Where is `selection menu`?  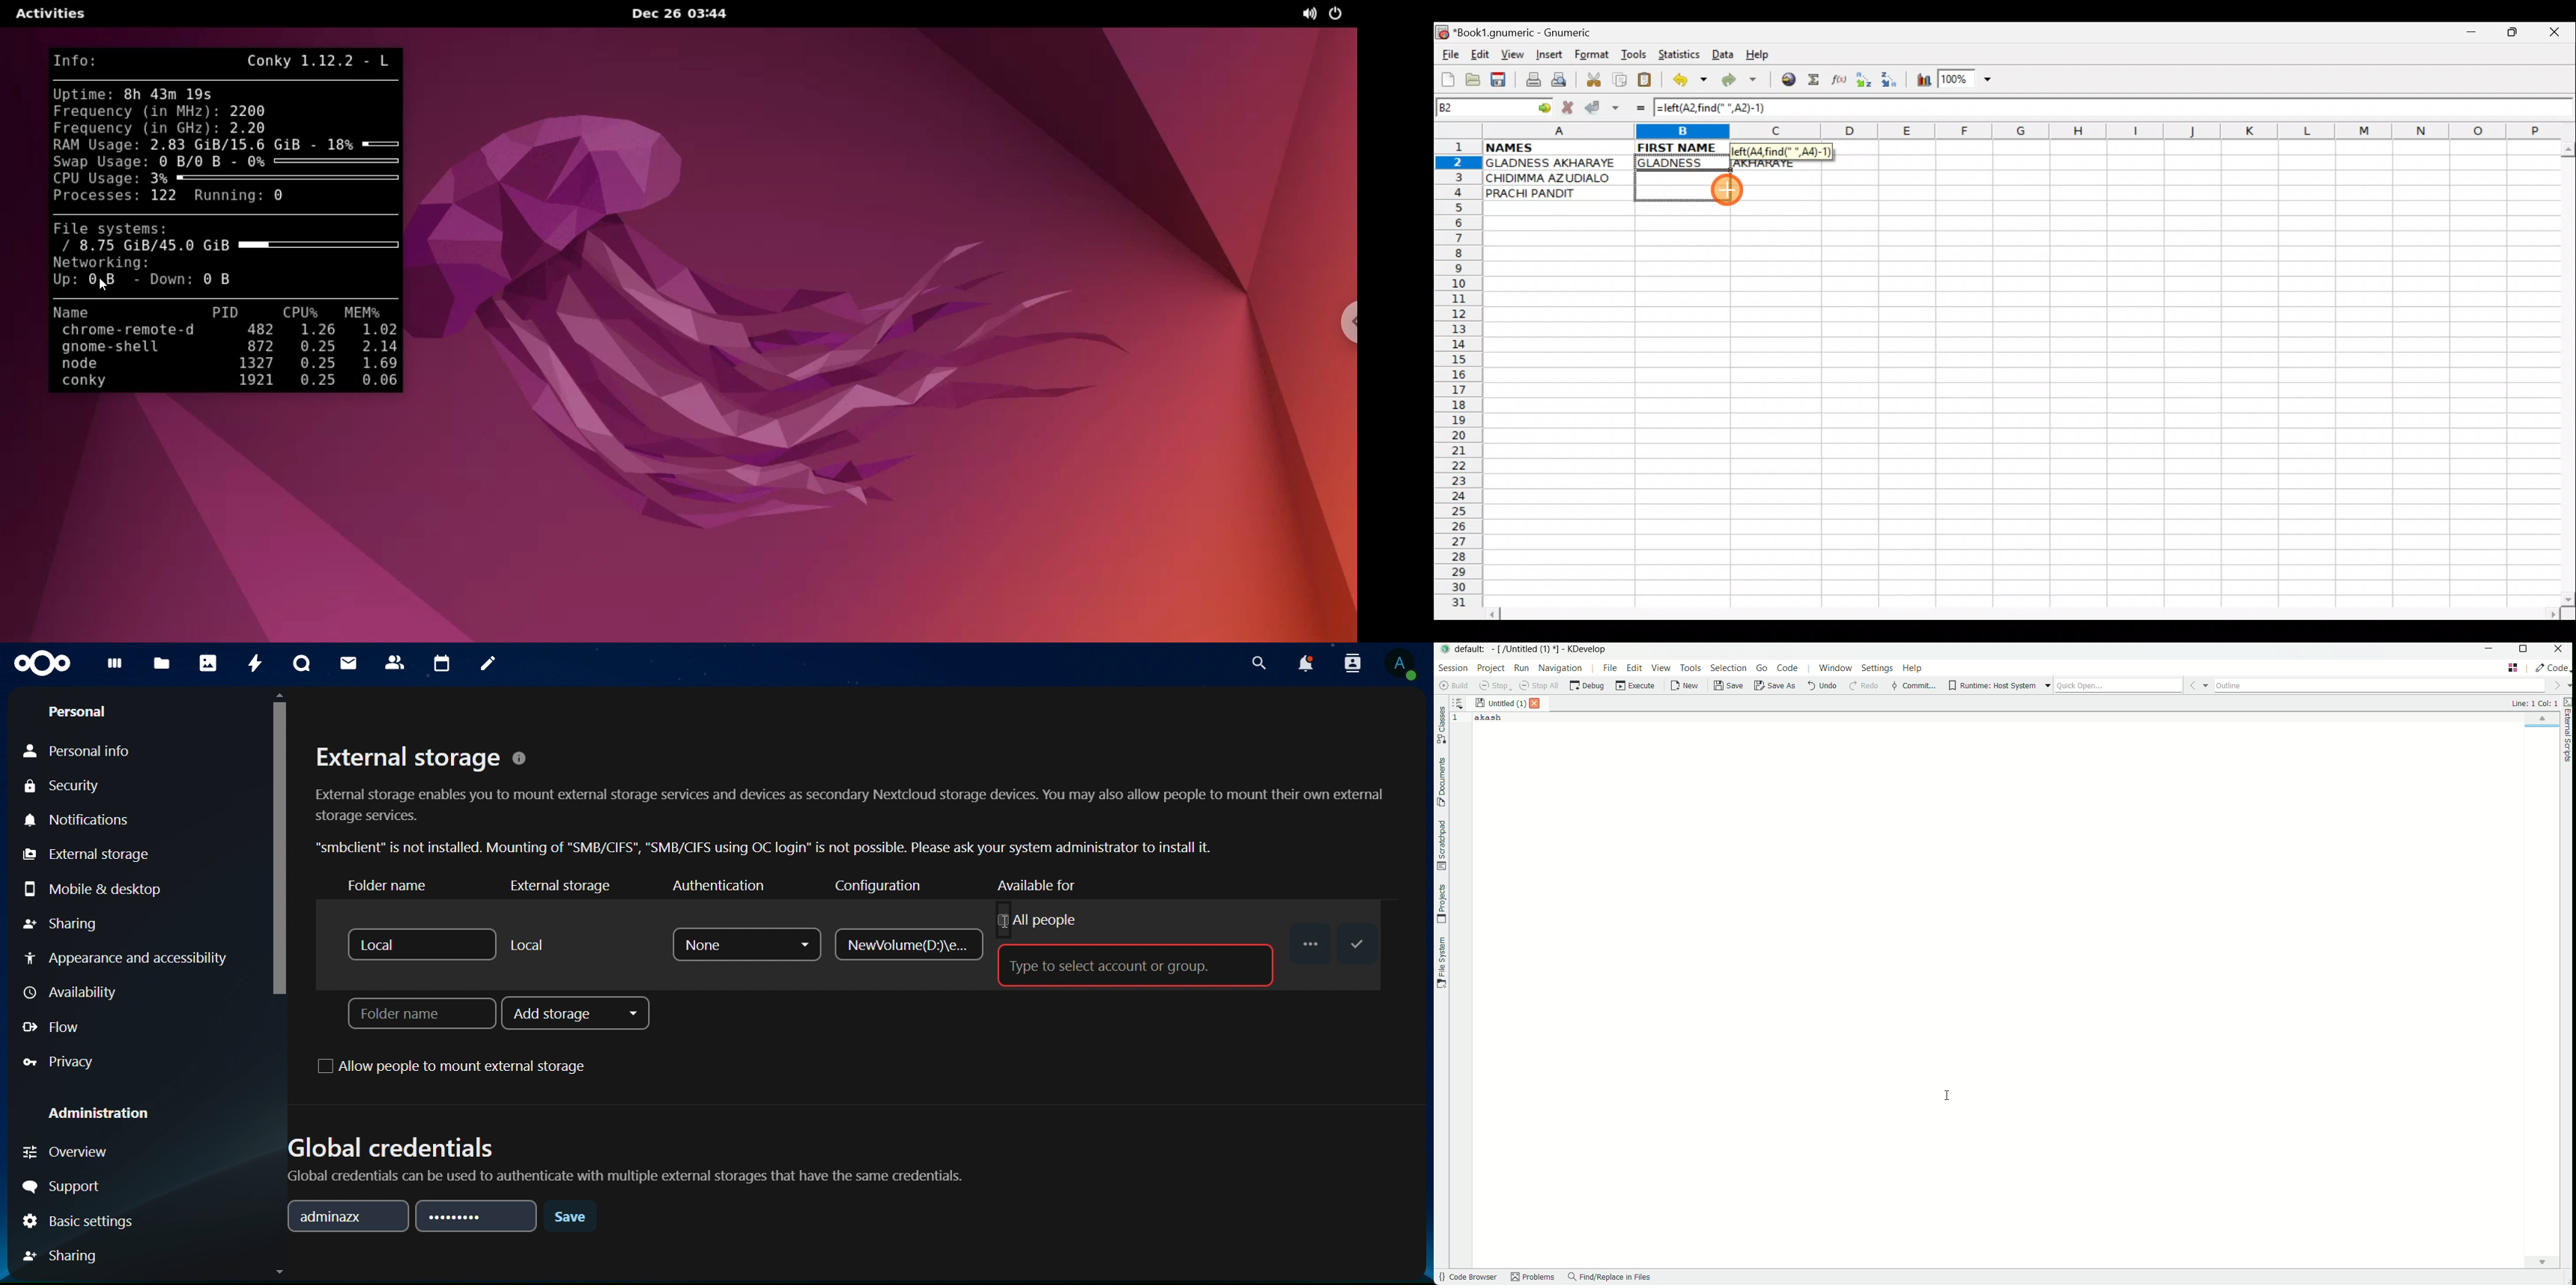 selection menu is located at coordinates (1728, 668).